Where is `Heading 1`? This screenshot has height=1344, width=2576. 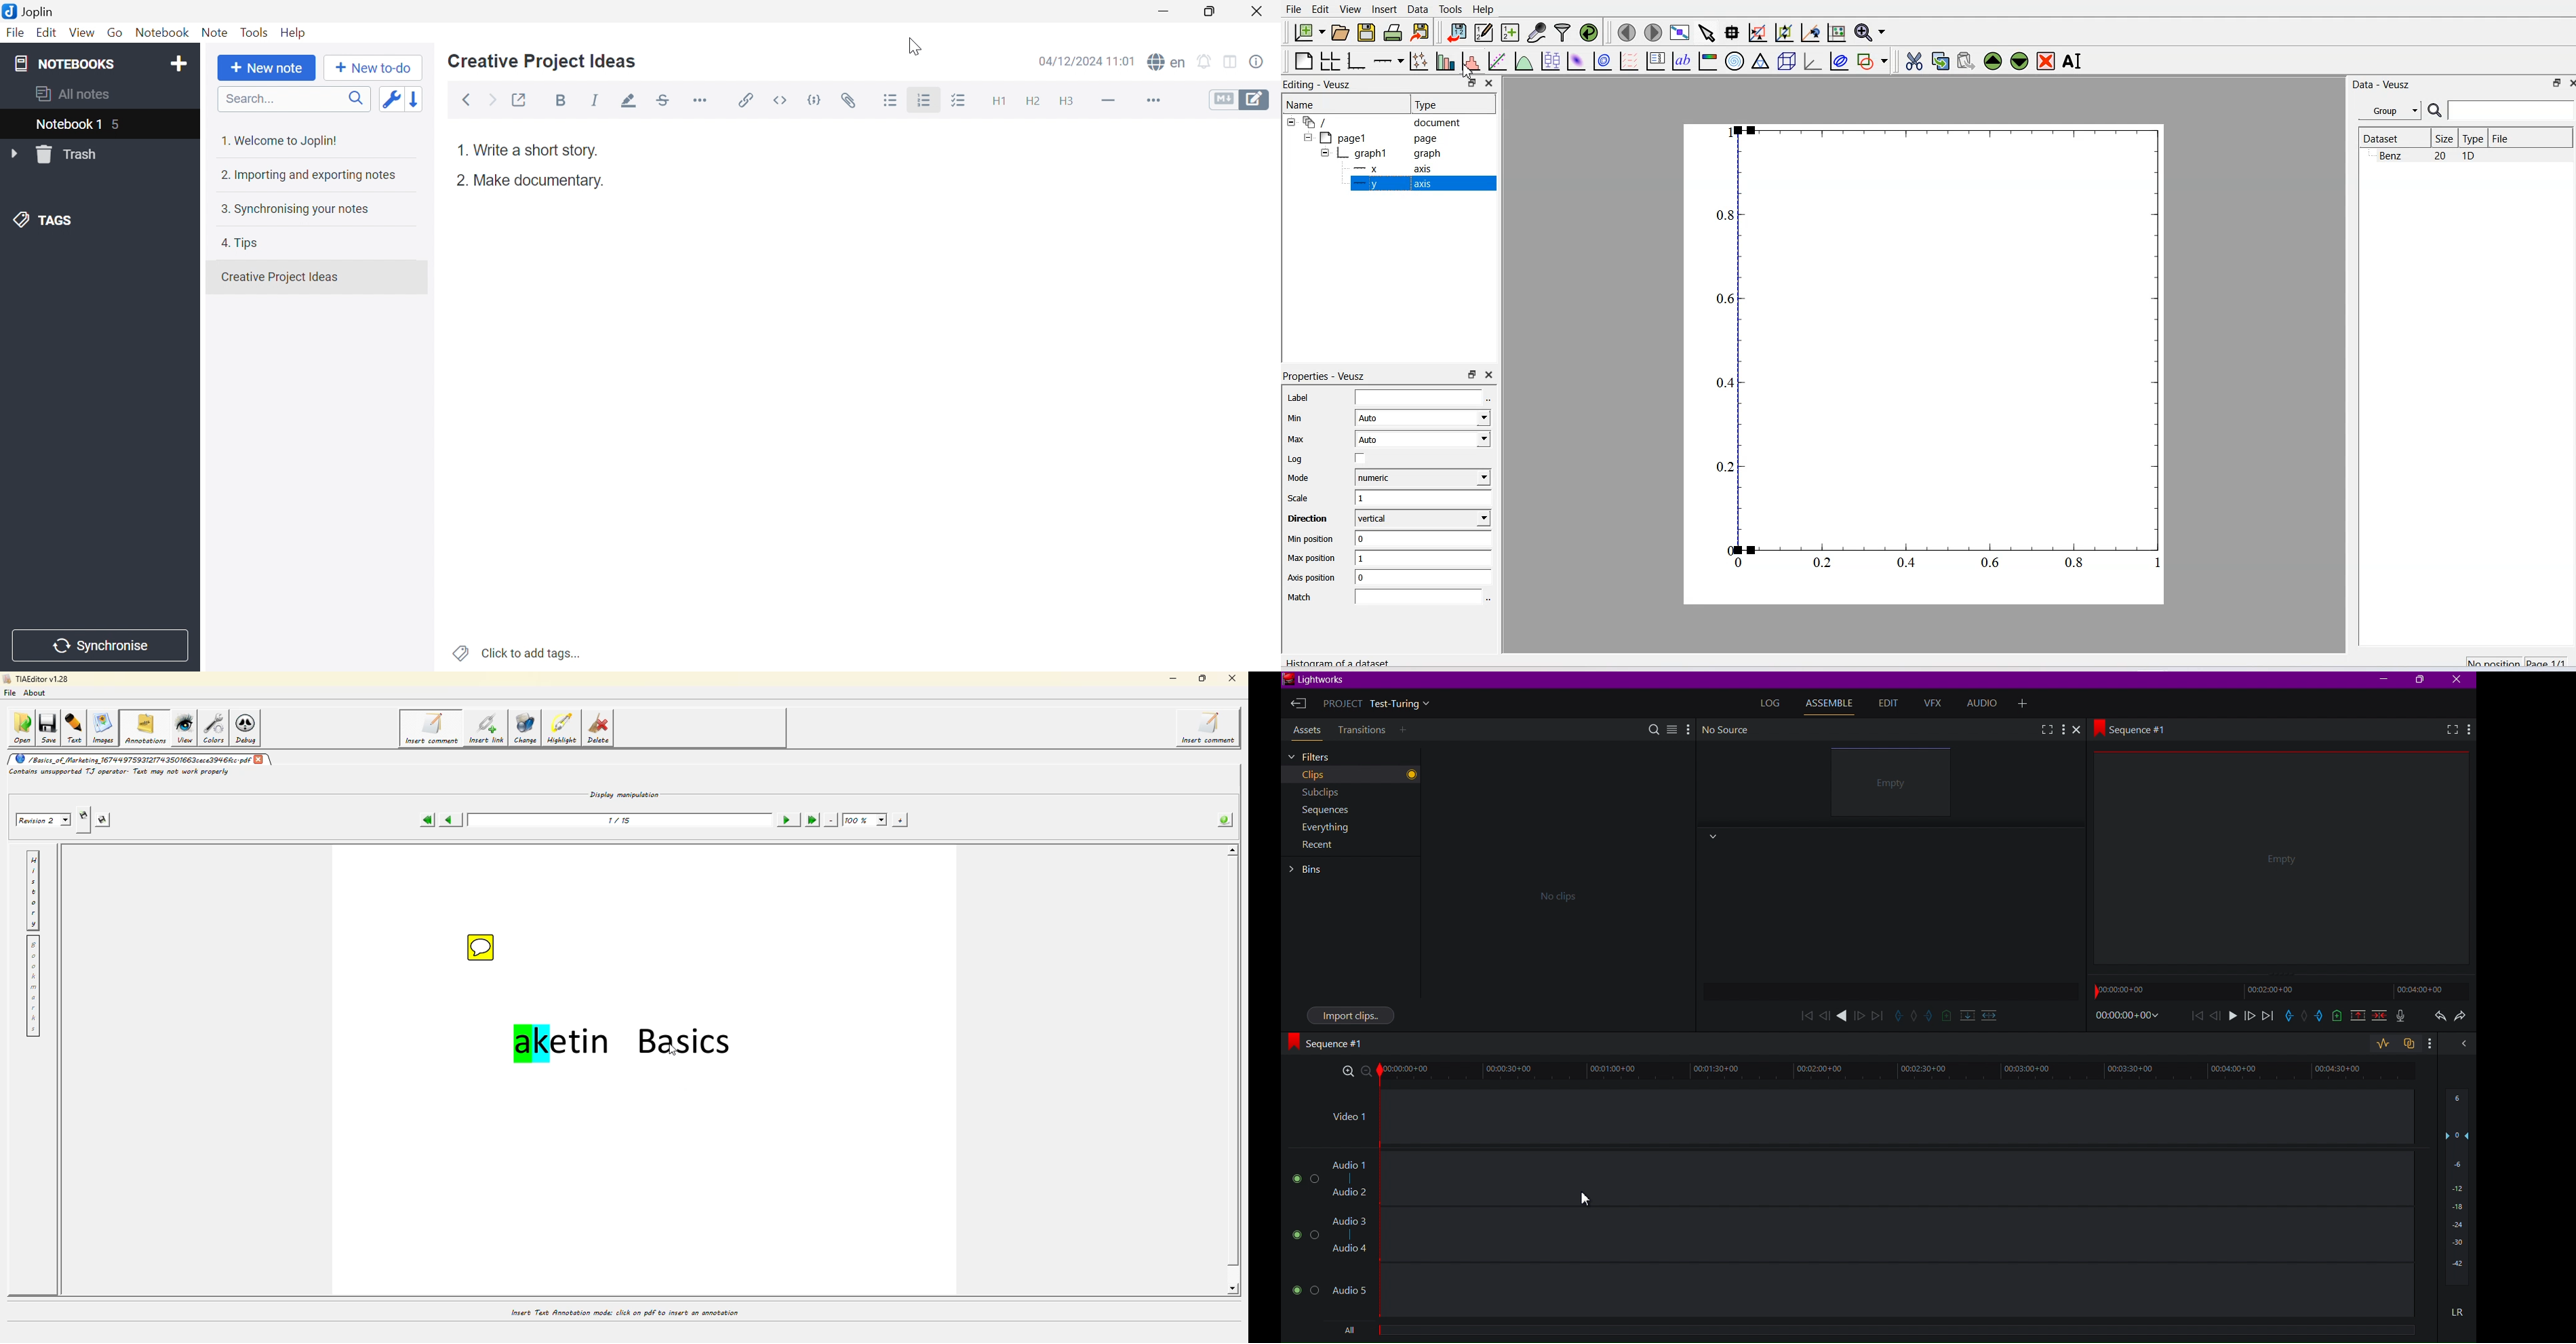 Heading 1 is located at coordinates (999, 103).